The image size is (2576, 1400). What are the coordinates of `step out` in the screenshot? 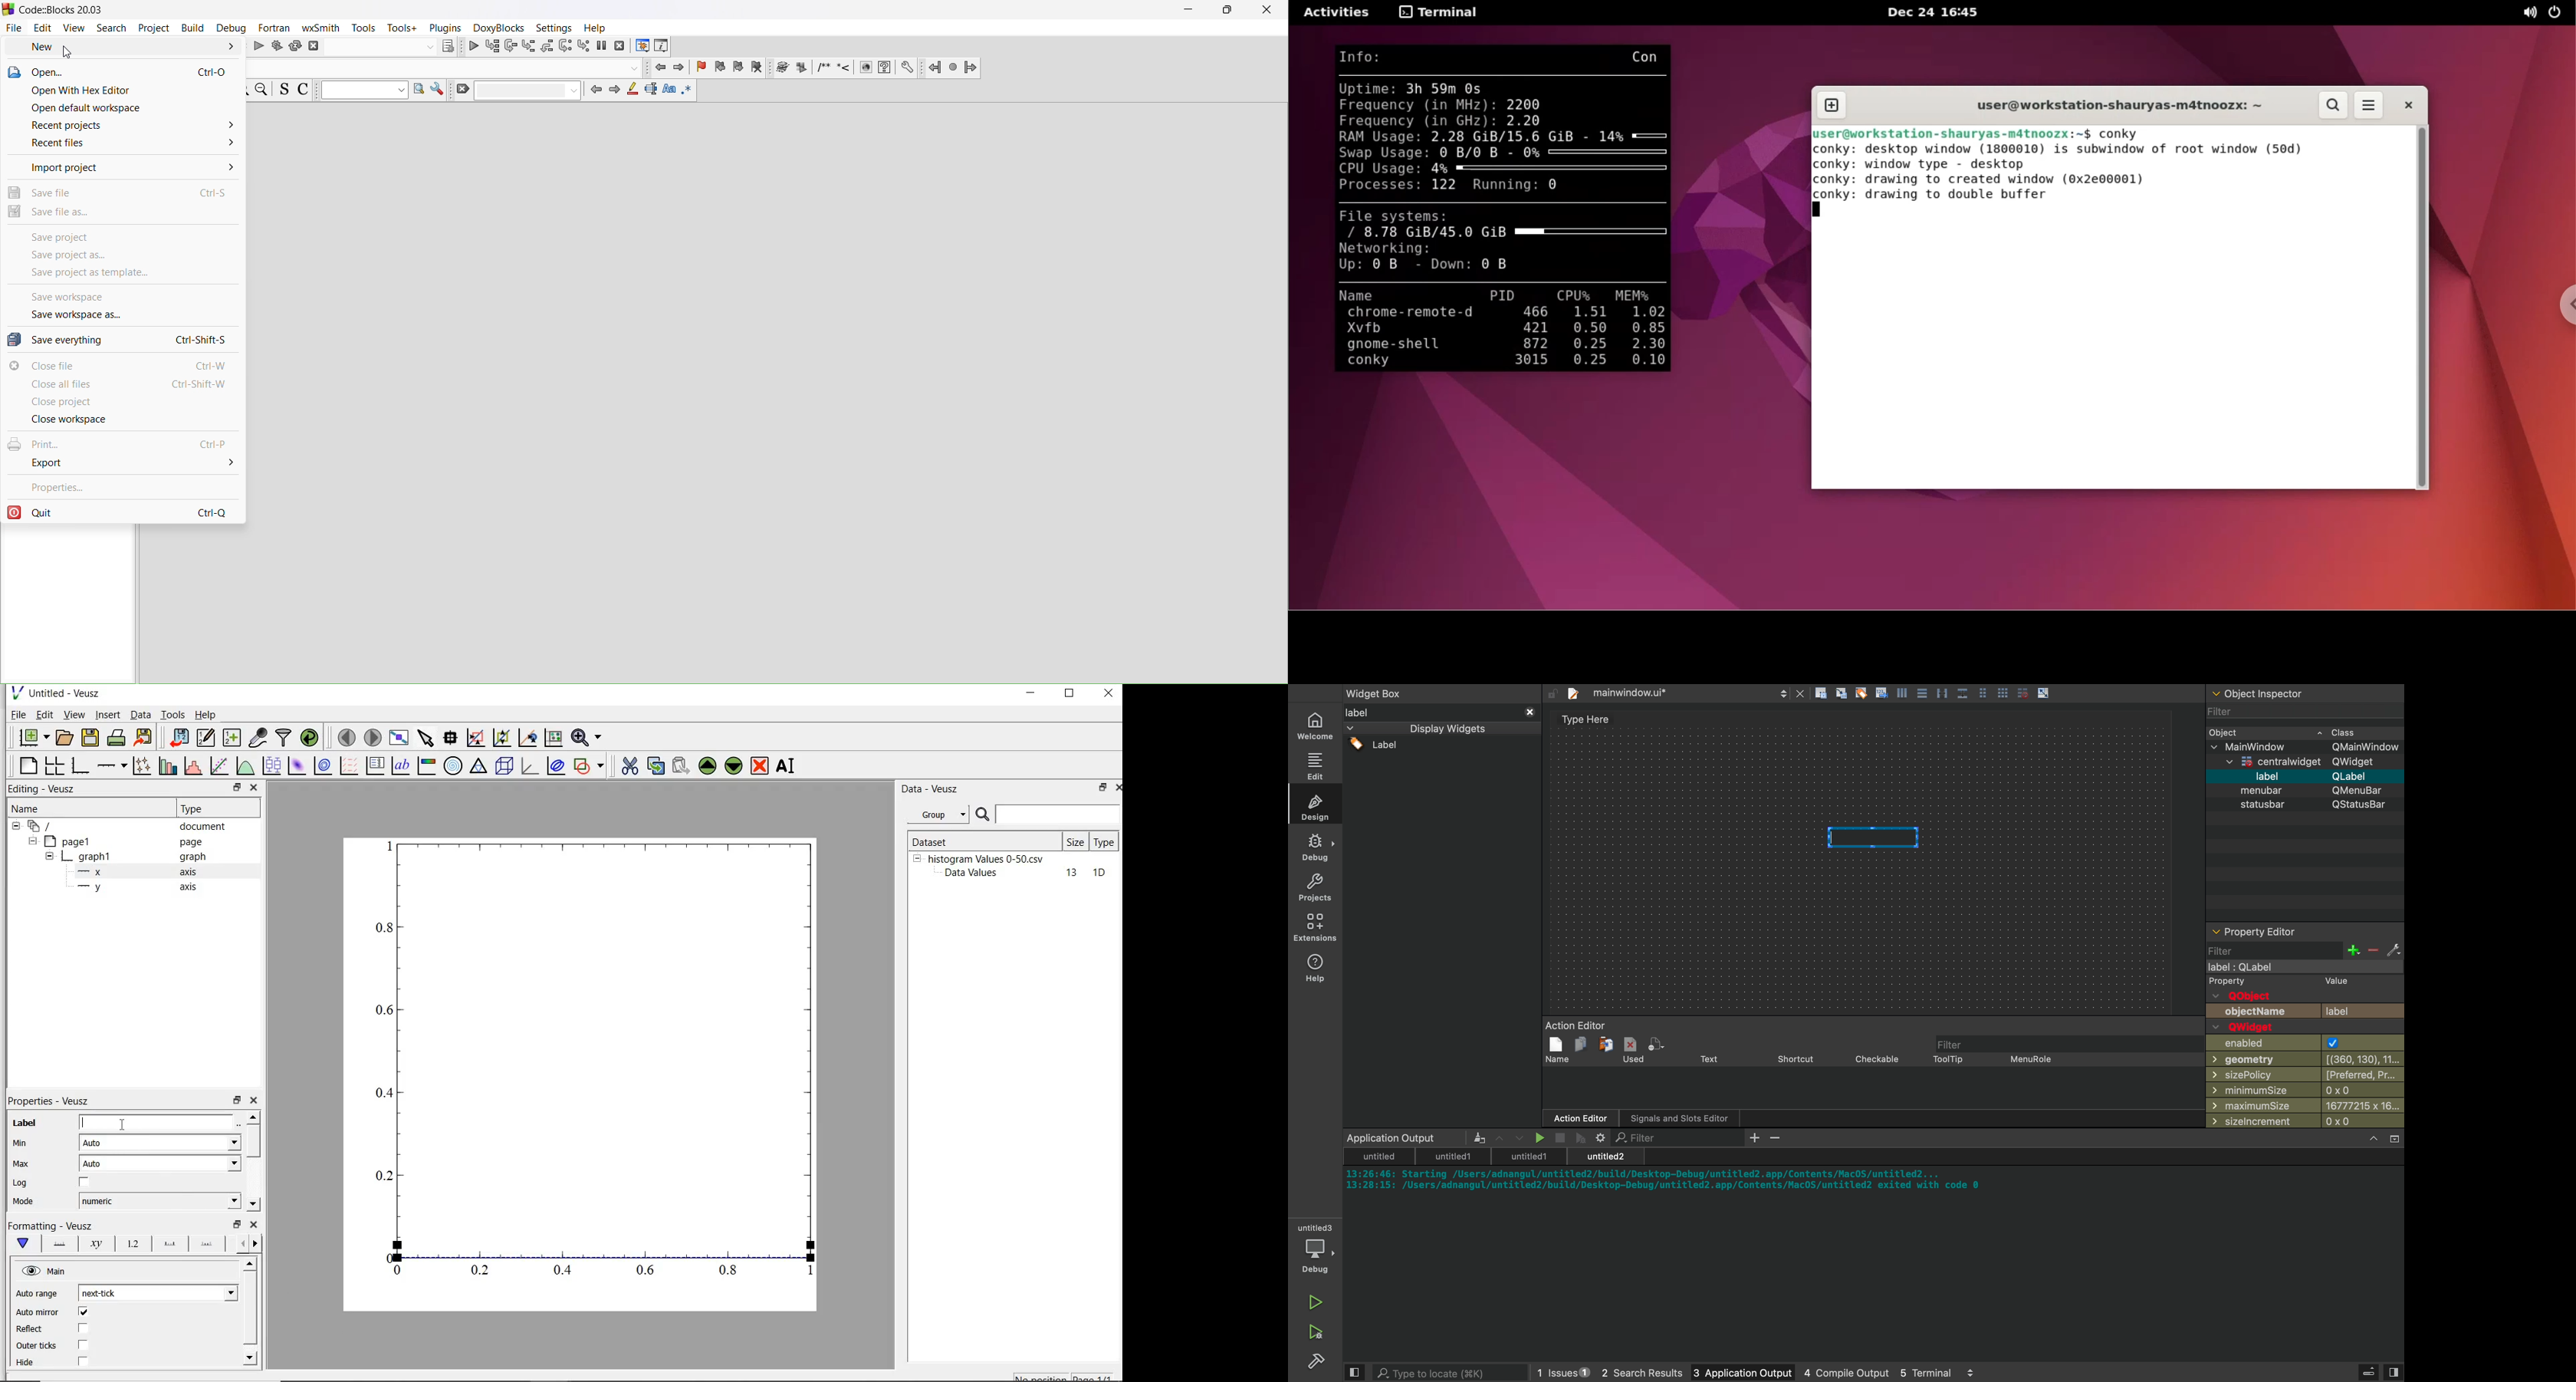 It's located at (548, 47).